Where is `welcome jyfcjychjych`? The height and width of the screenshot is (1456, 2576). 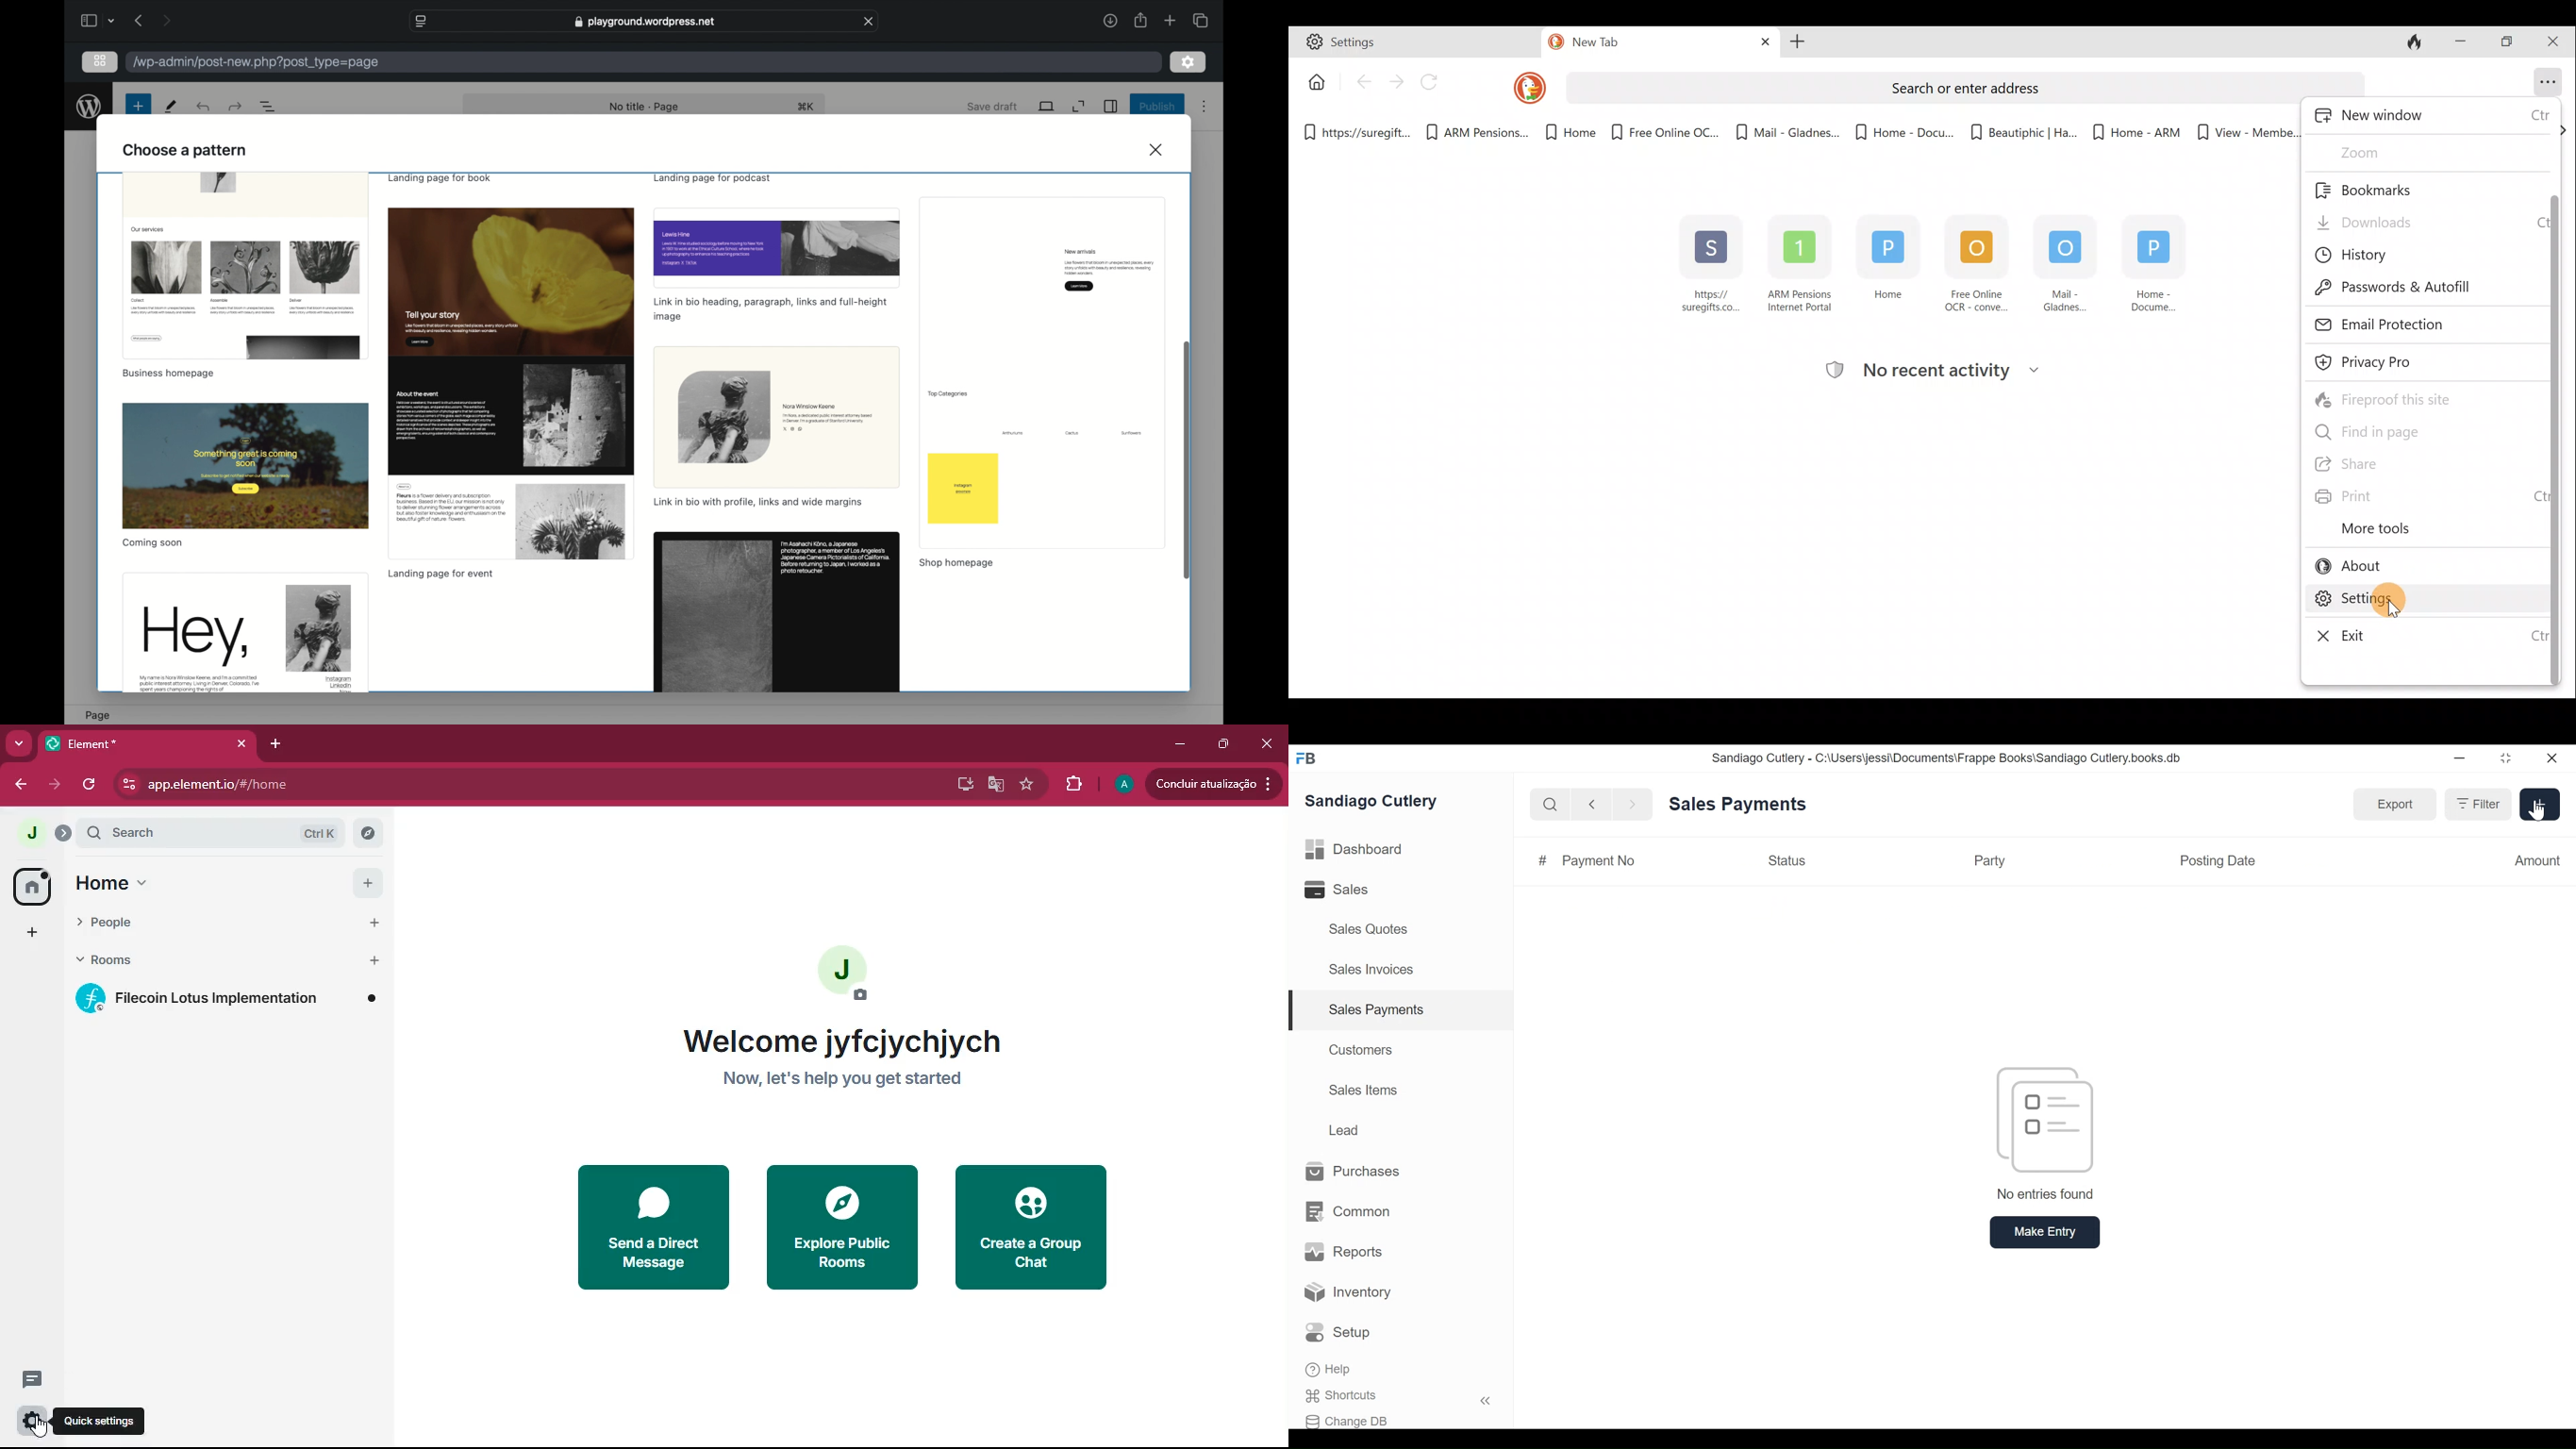
welcome jyfcjychjych is located at coordinates (845, 1042).